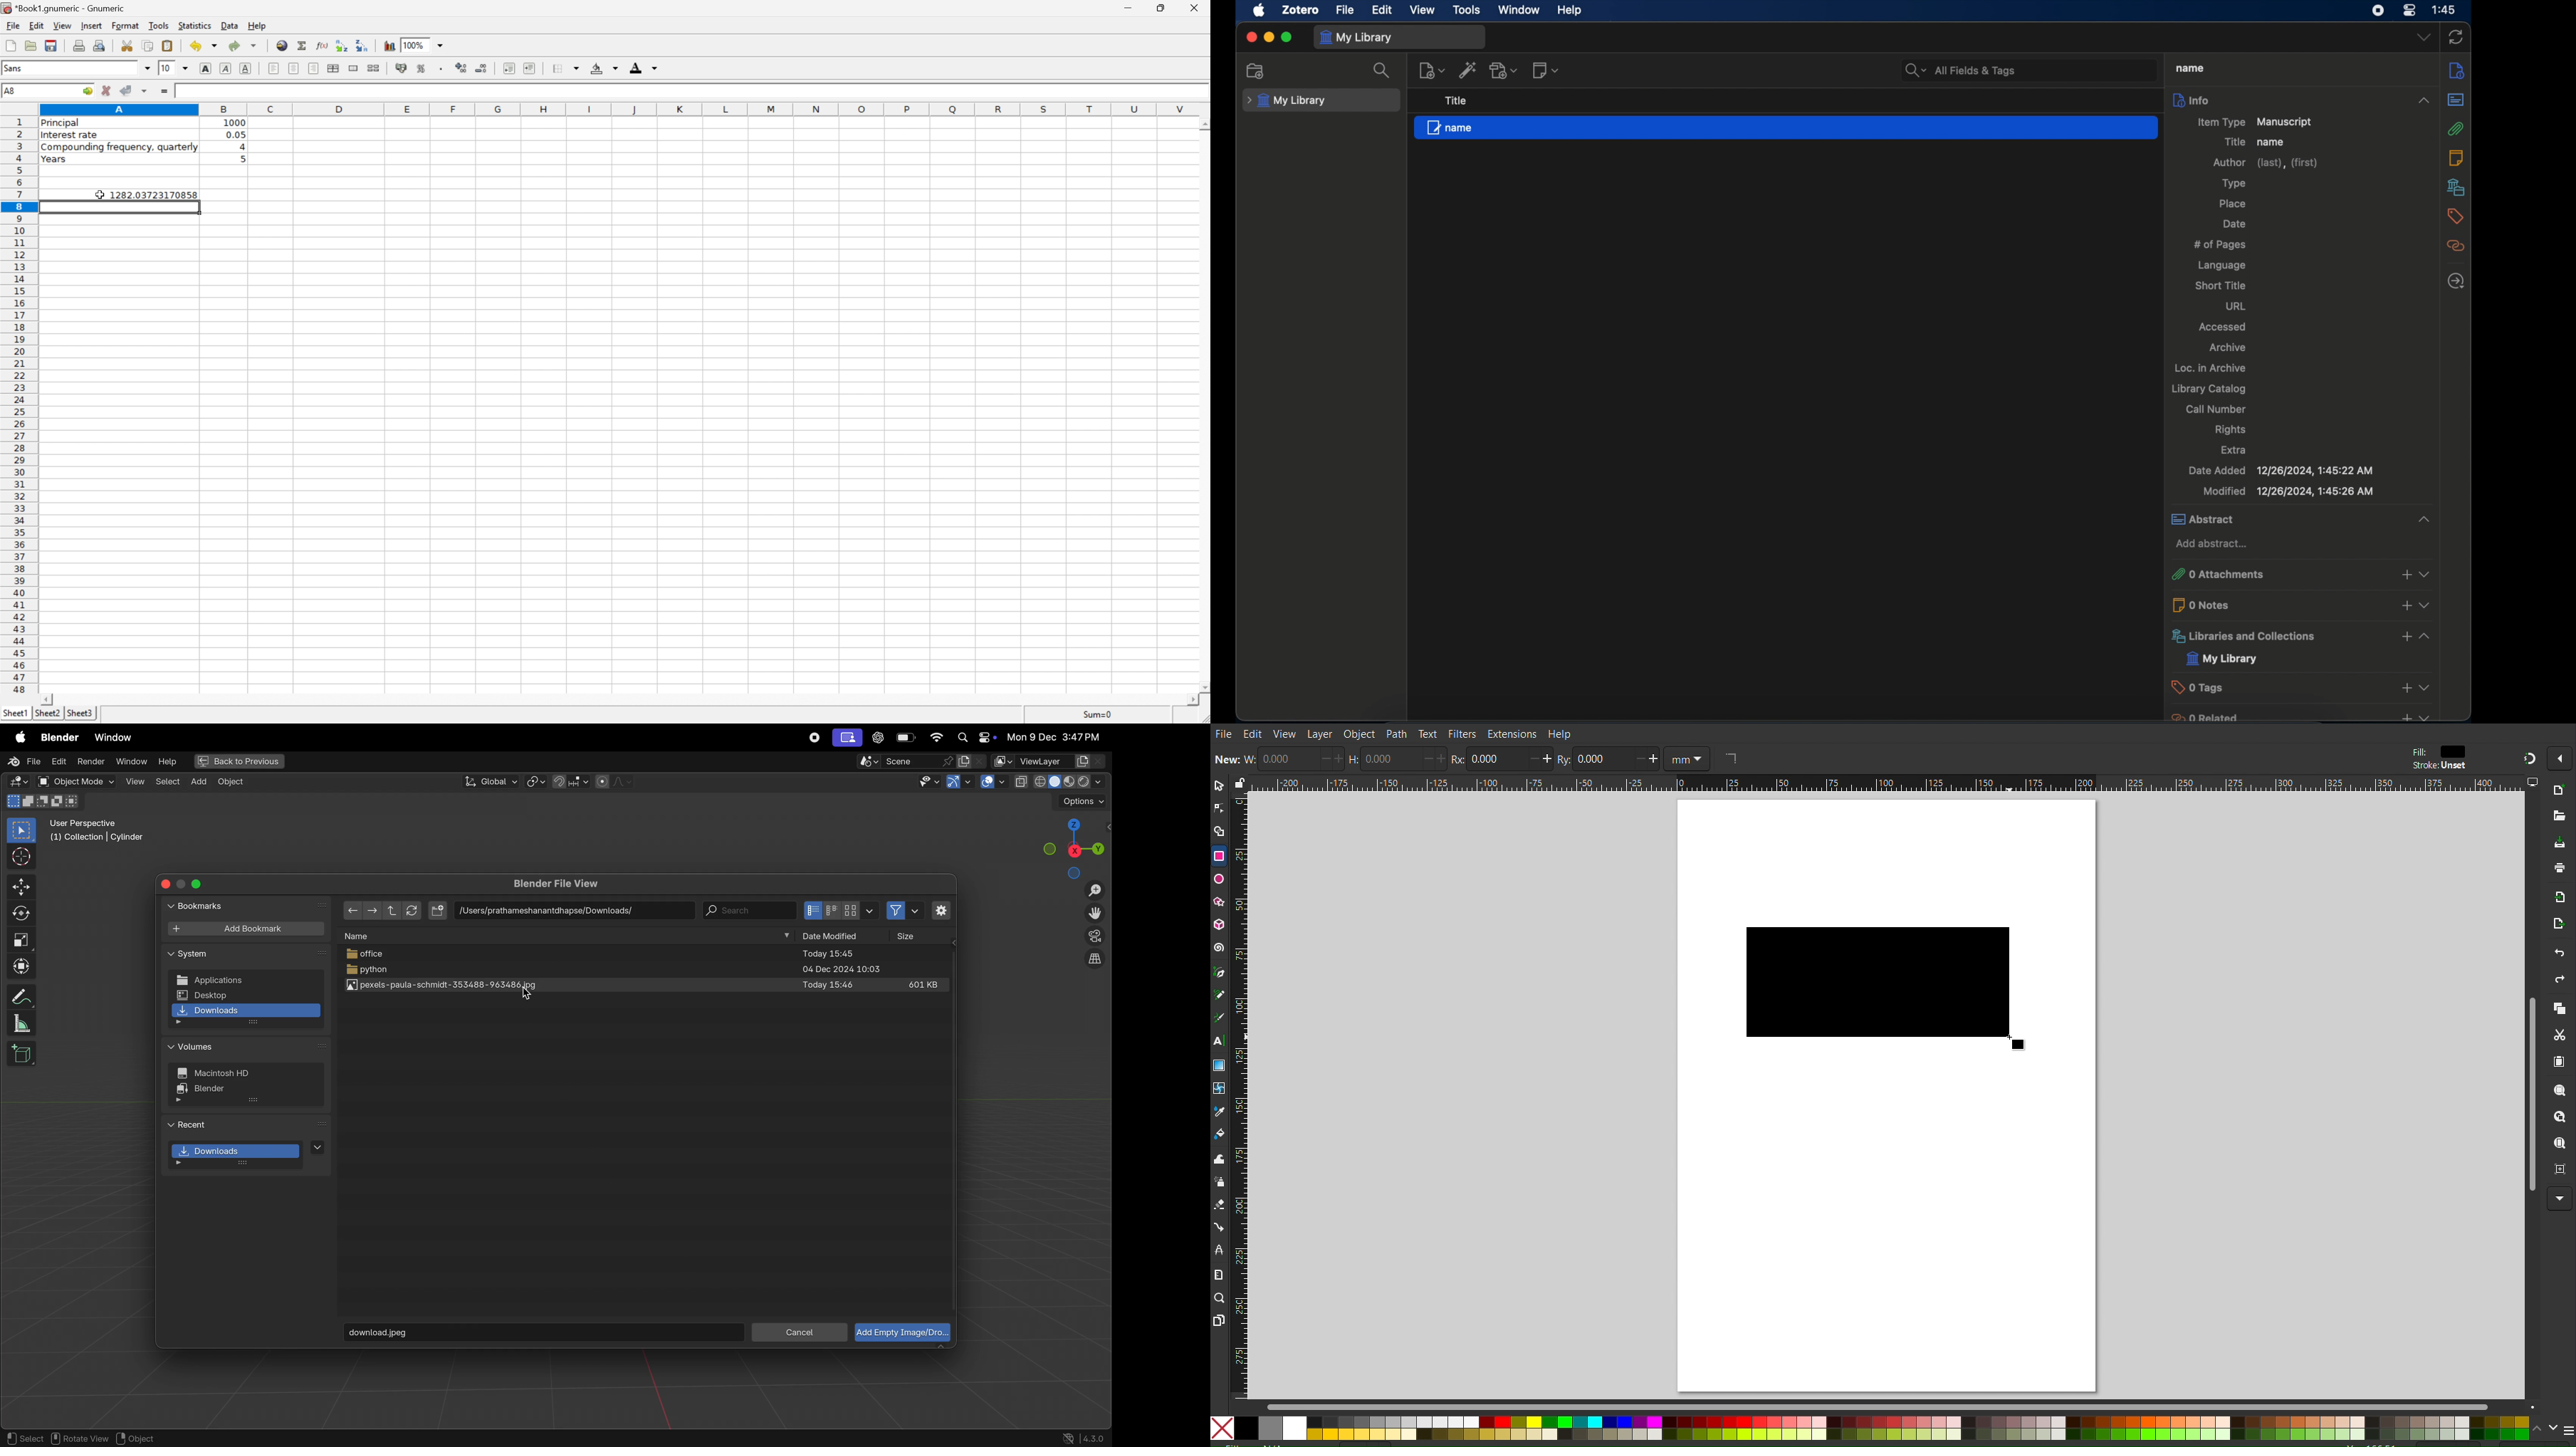 This screenshot has height=1456, width=2576. I want to click on related, so click(2456, 246).